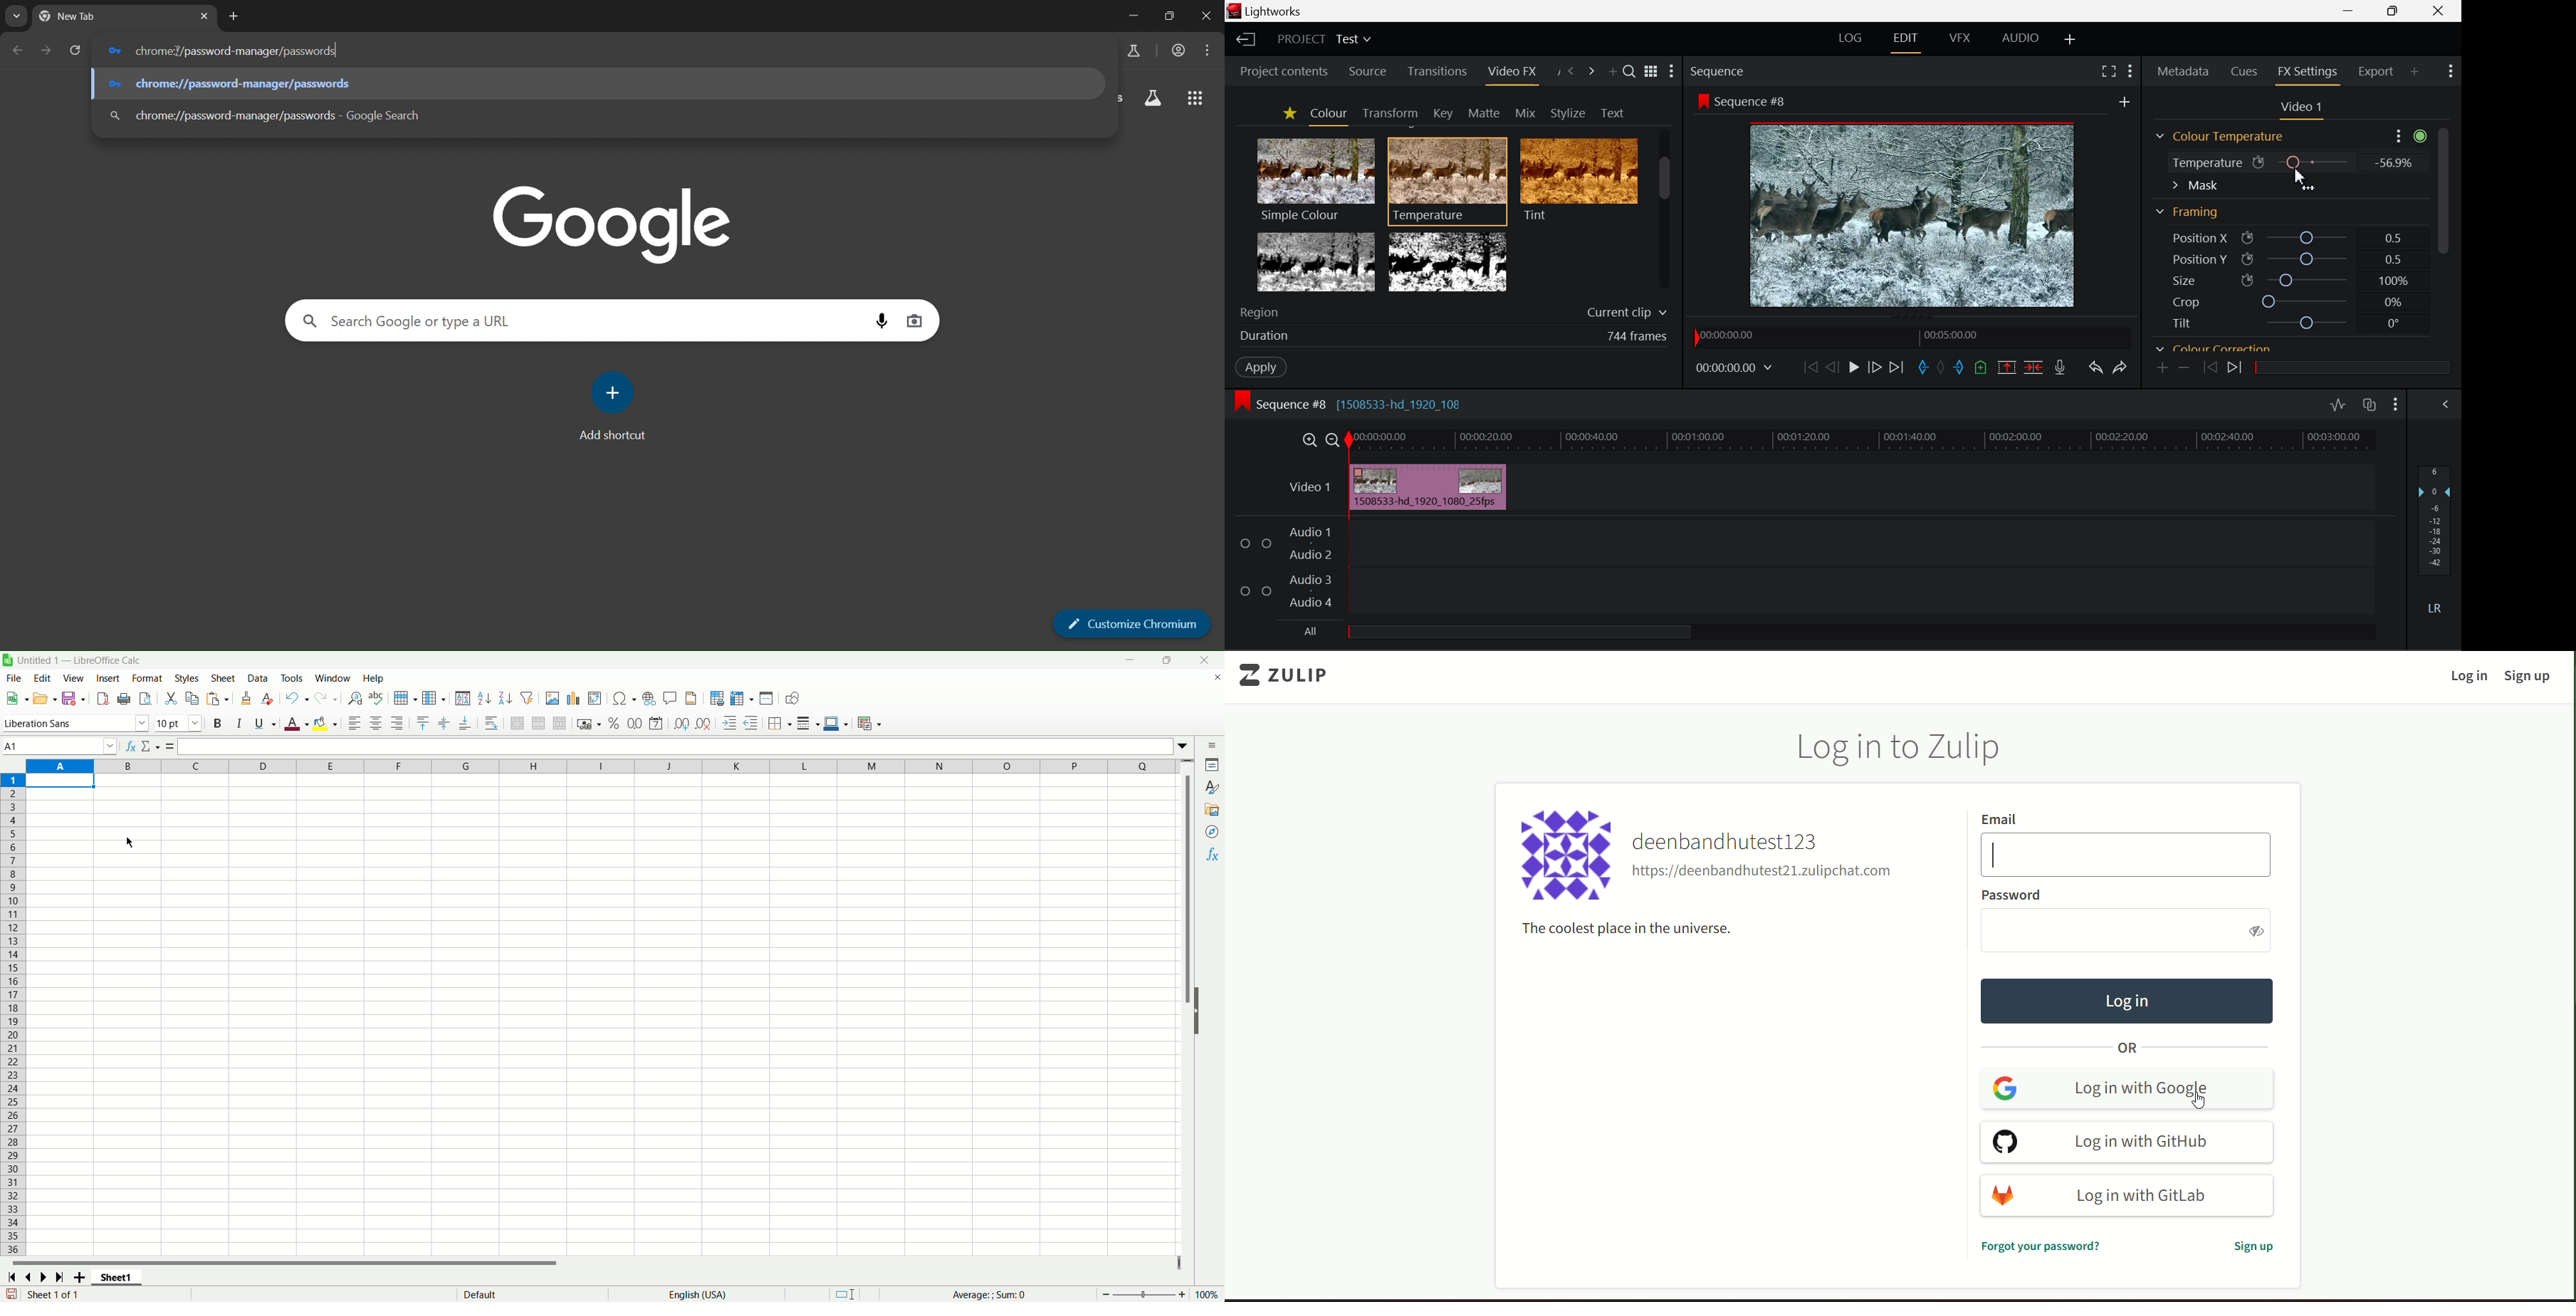 The height and width of the screenshot is (1316, 2576). I want to click on align bottom, so click(468, 722).